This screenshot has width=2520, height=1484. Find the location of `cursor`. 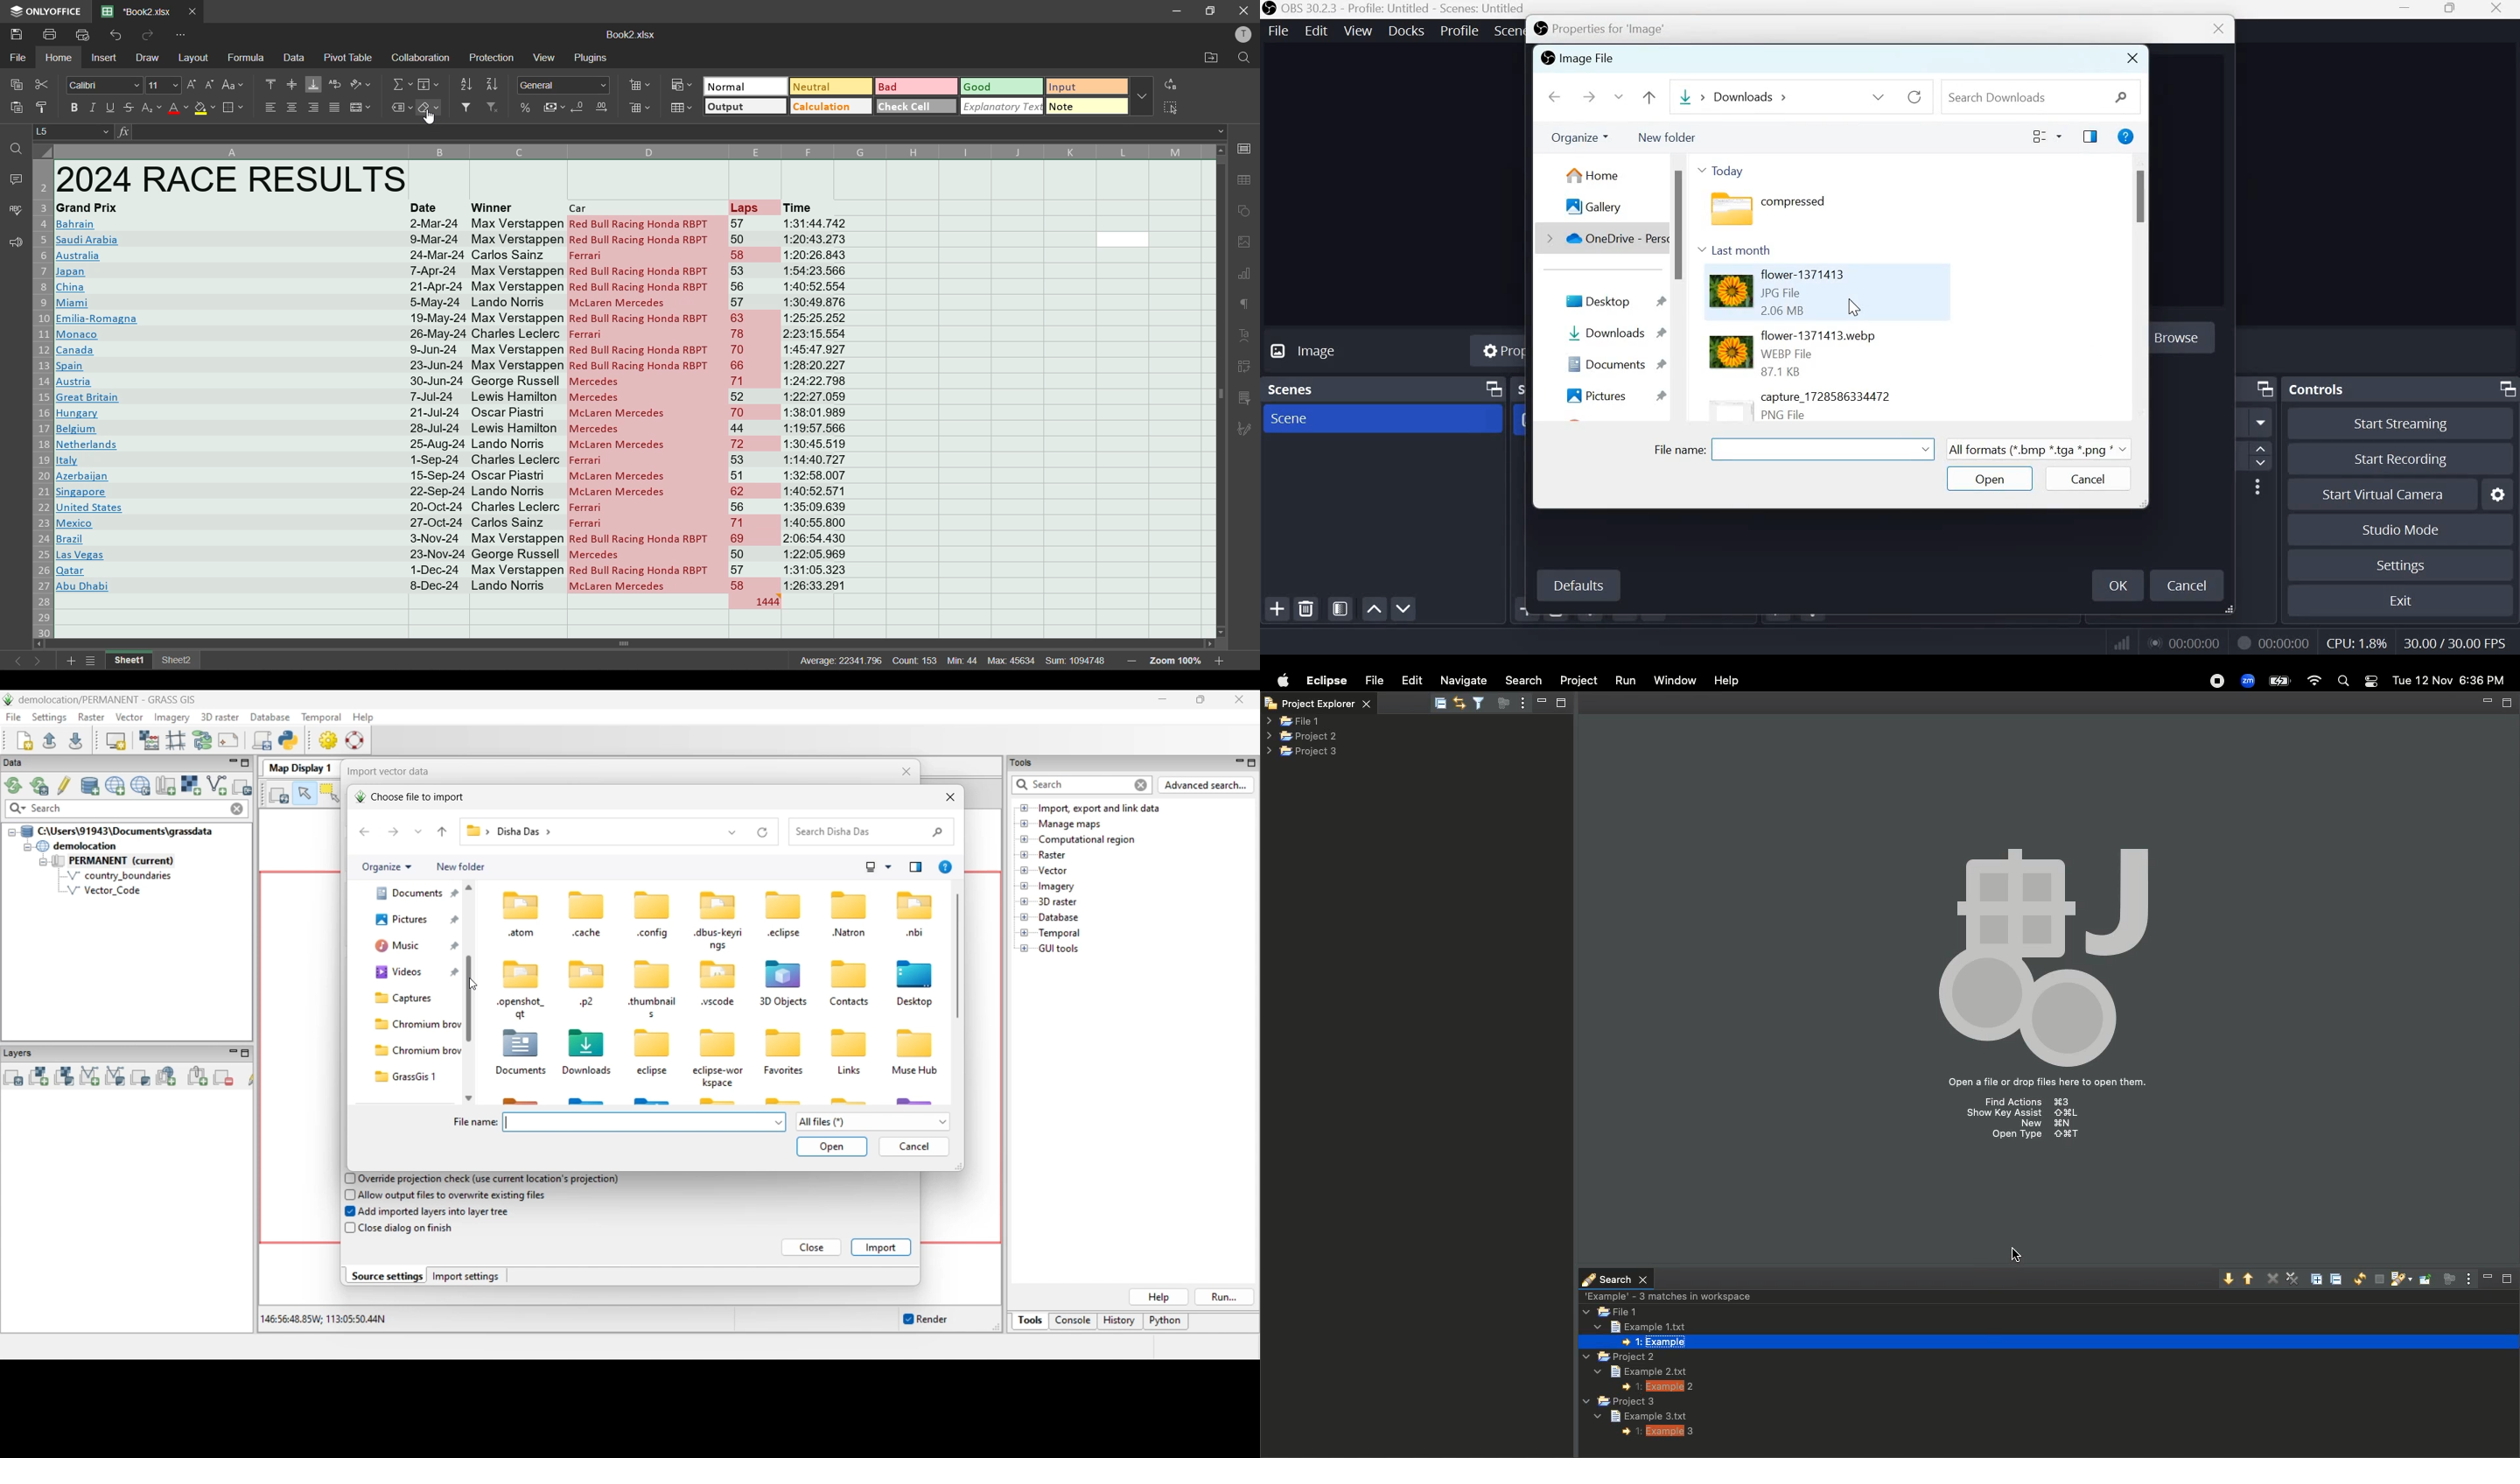

cursor is located at coordinates (1857, 306).